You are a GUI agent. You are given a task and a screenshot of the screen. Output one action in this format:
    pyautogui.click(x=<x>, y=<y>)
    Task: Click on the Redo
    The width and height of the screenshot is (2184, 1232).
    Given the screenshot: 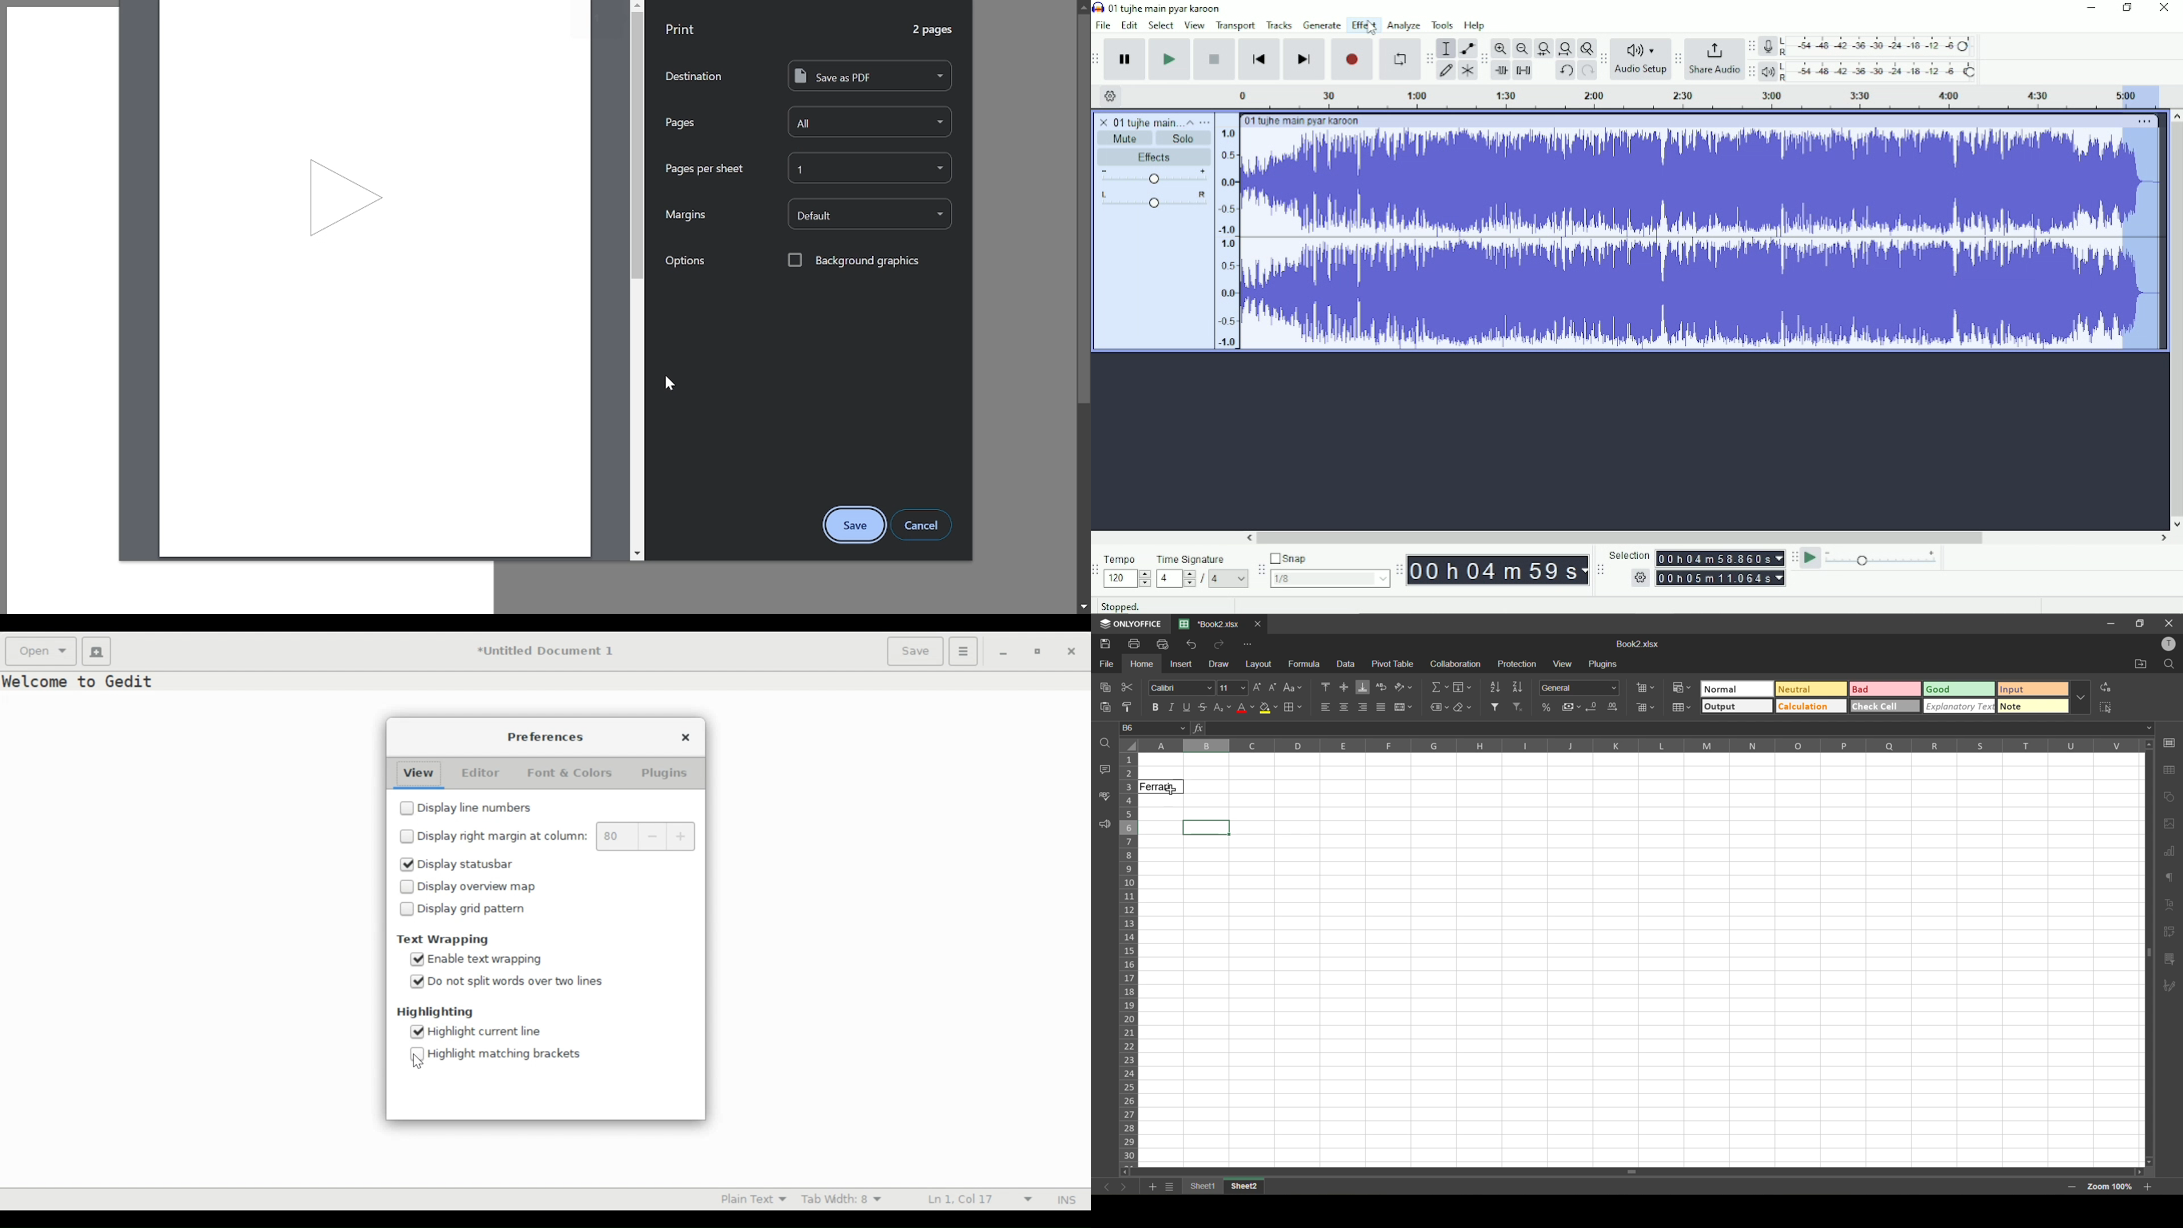 What is the action you would take?
    pyautogui.click(x=1587, y=69)
    